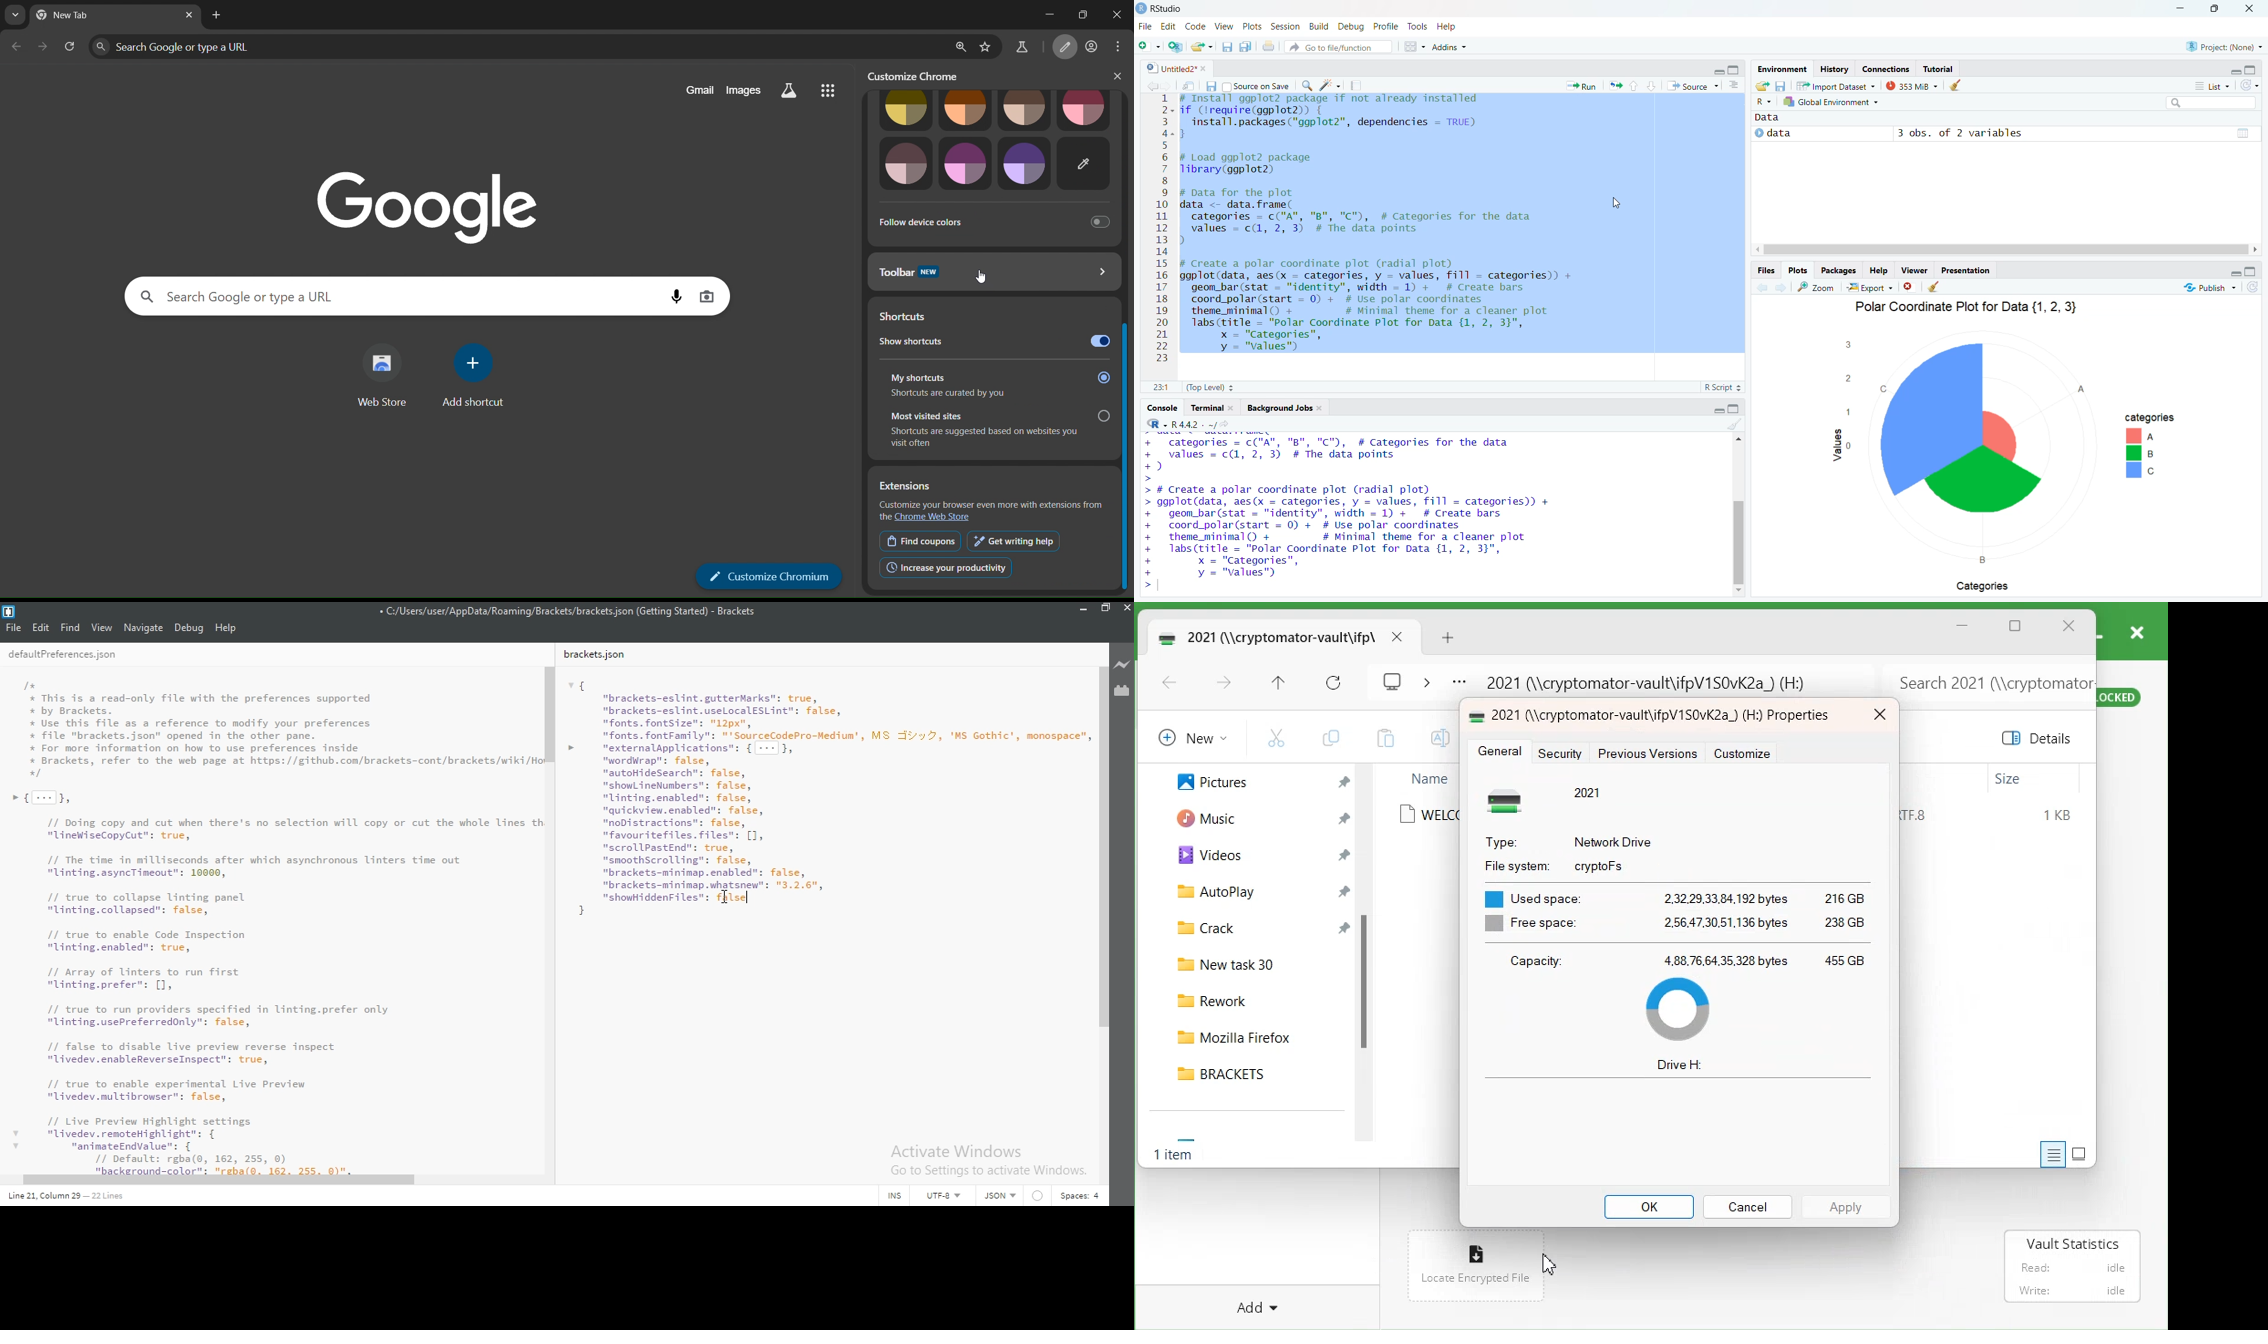  What do you see at coordinates (708, 297) in the screenshot?
I see `image search` at bounding box center [708, 297].